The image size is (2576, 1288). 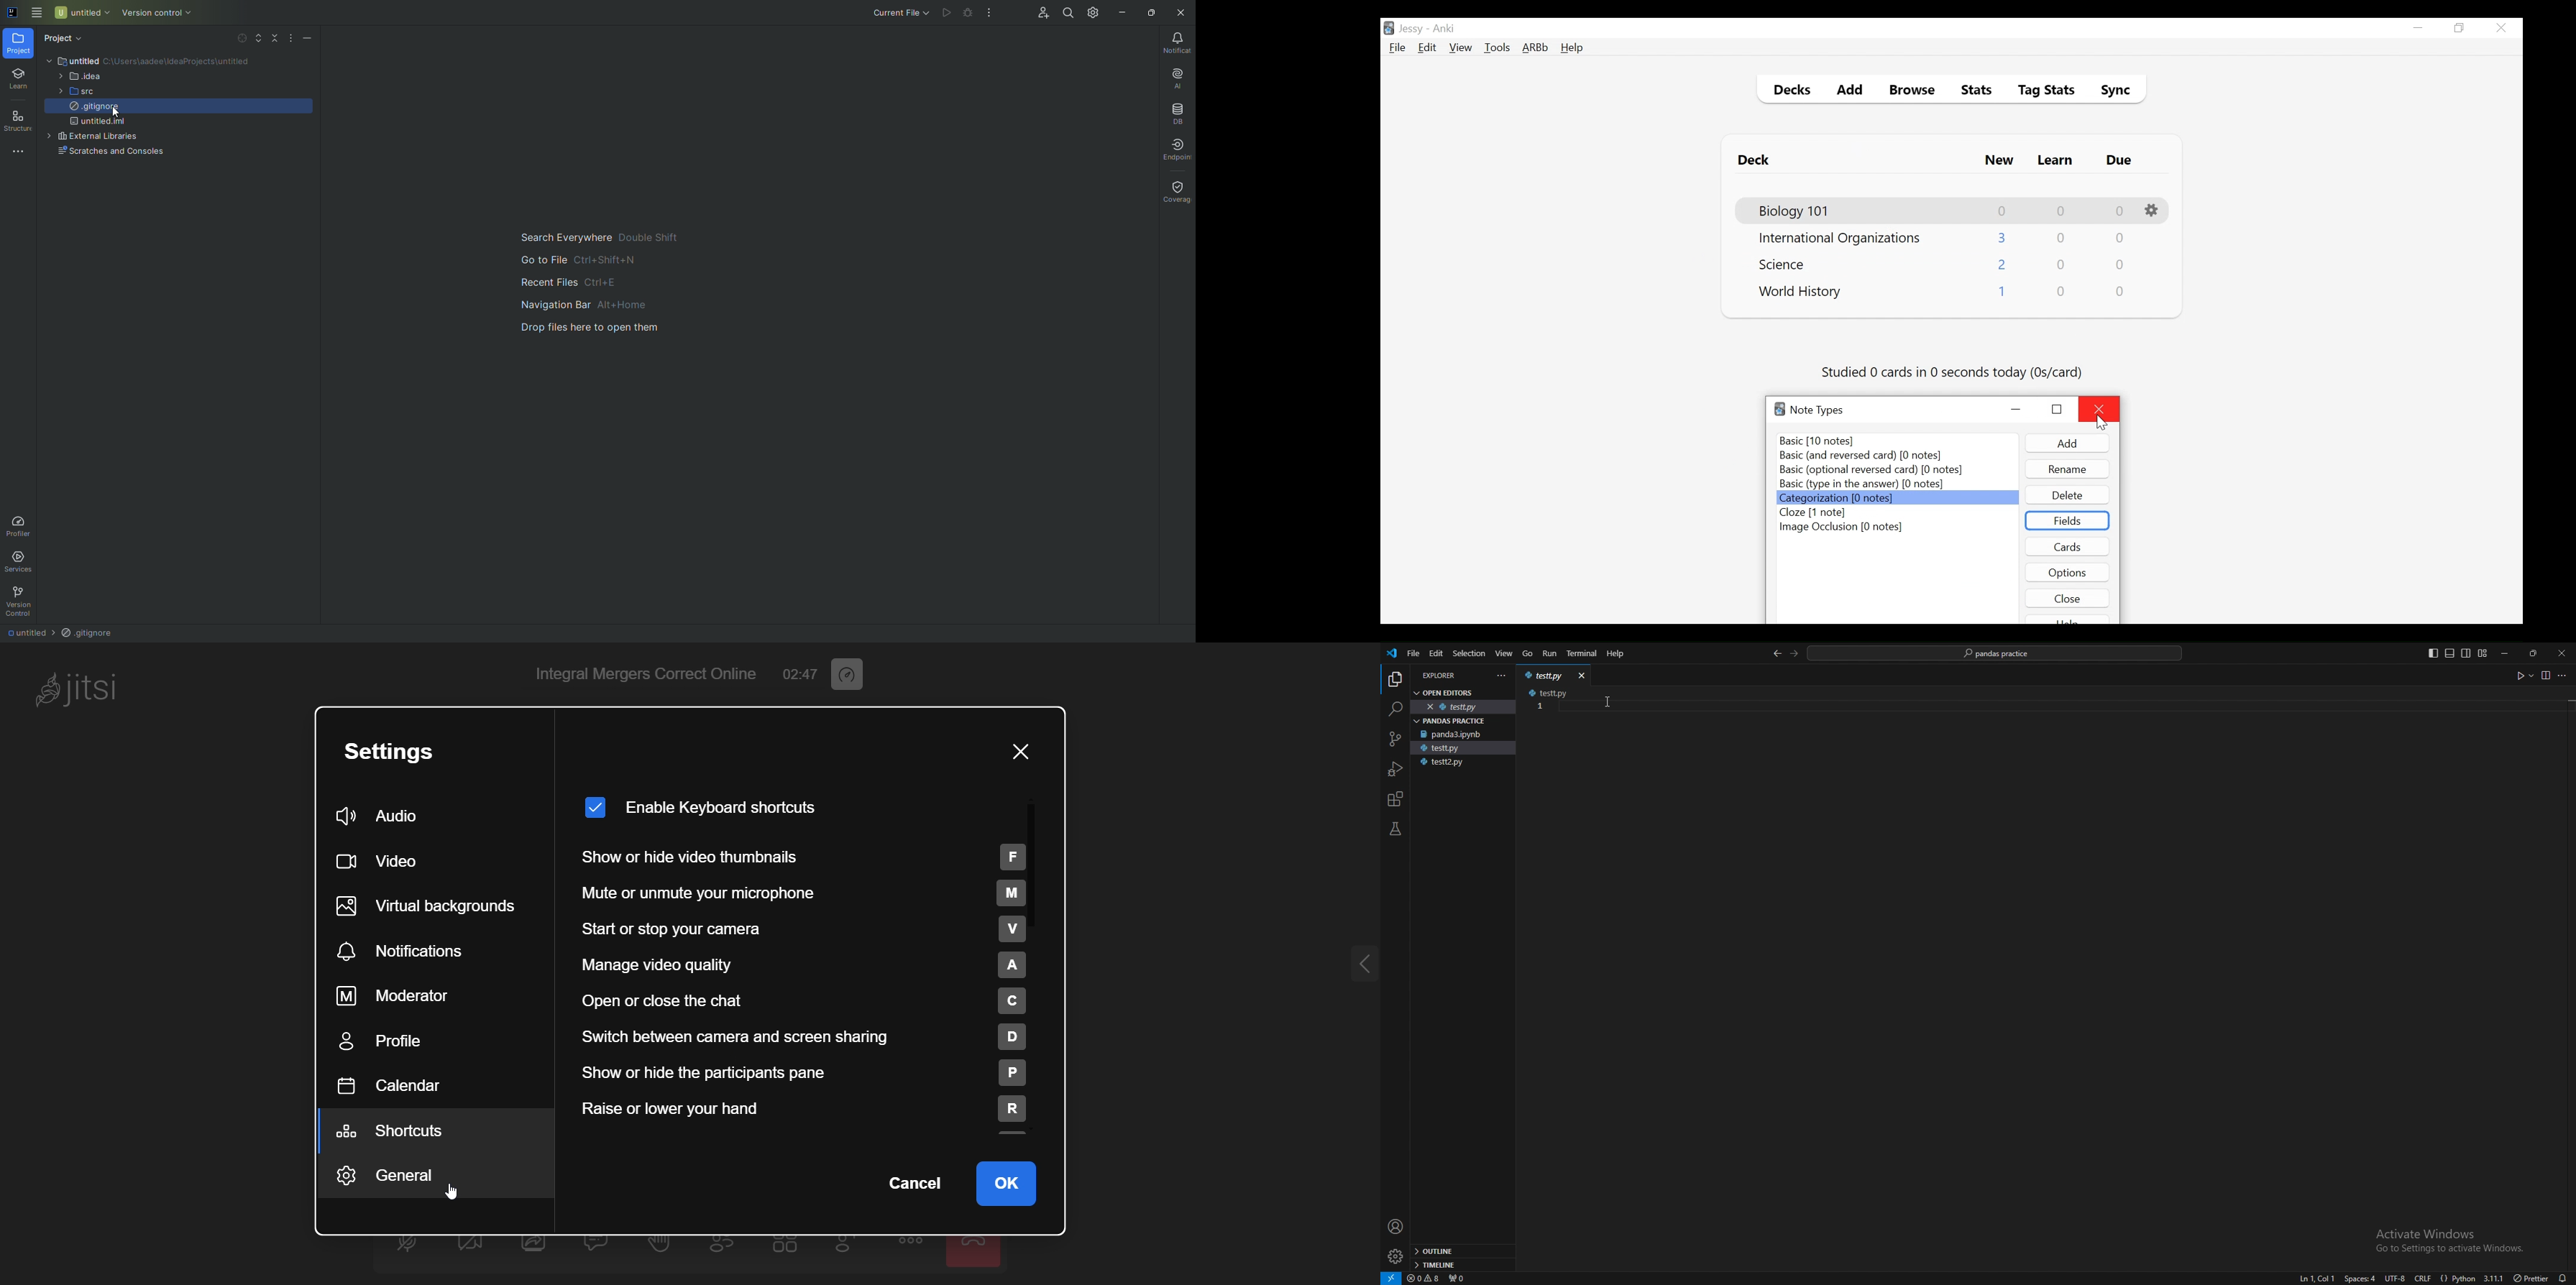 What do you see at coordinates (2102, 423) in the screenshot?
I see `Cursor` at bounding box center [2102, 423].